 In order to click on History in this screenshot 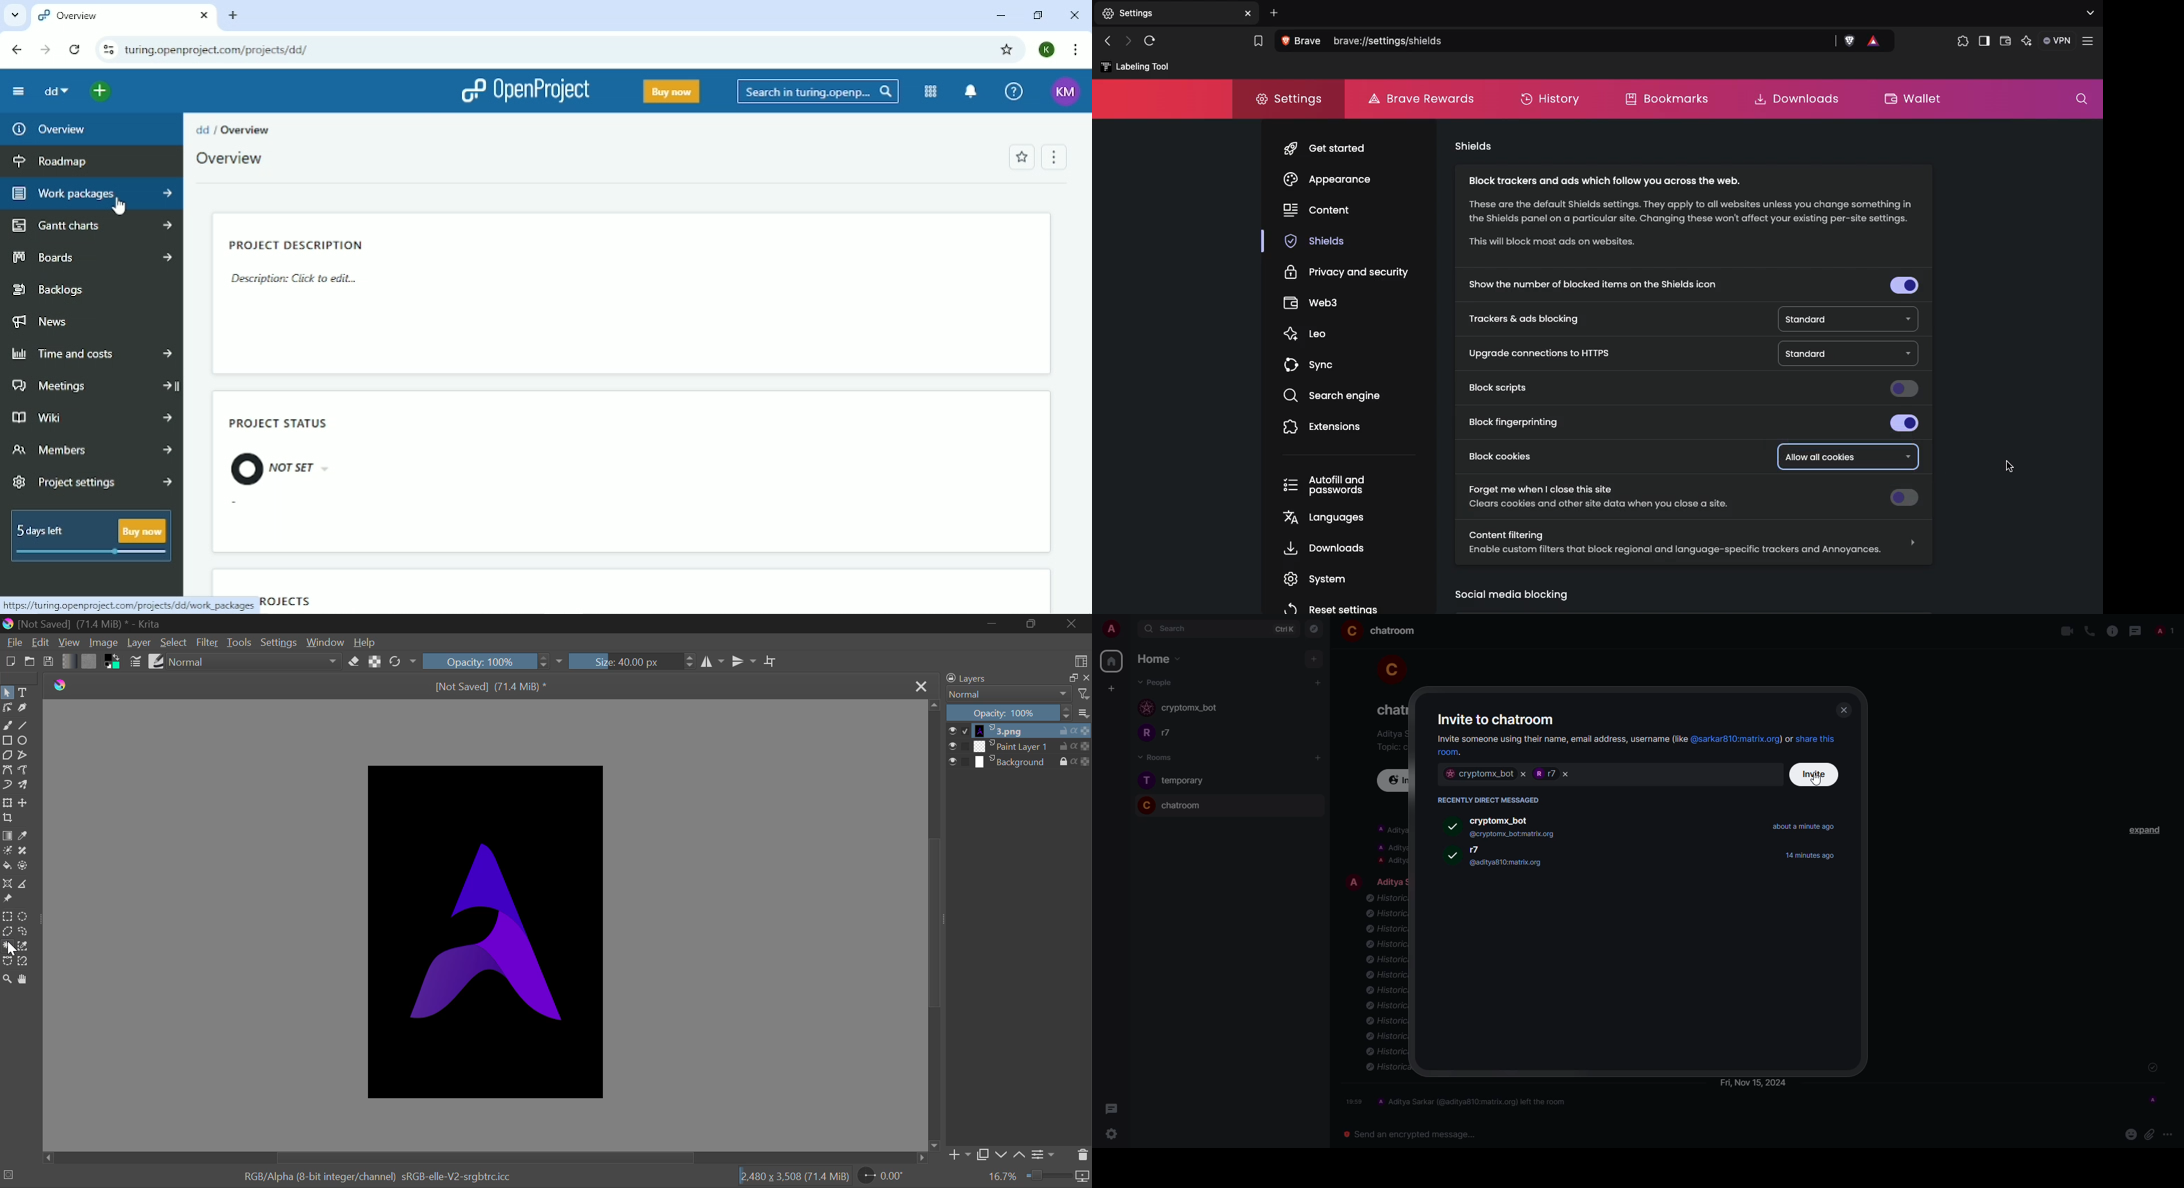, I will do `click(1553, 99)`.